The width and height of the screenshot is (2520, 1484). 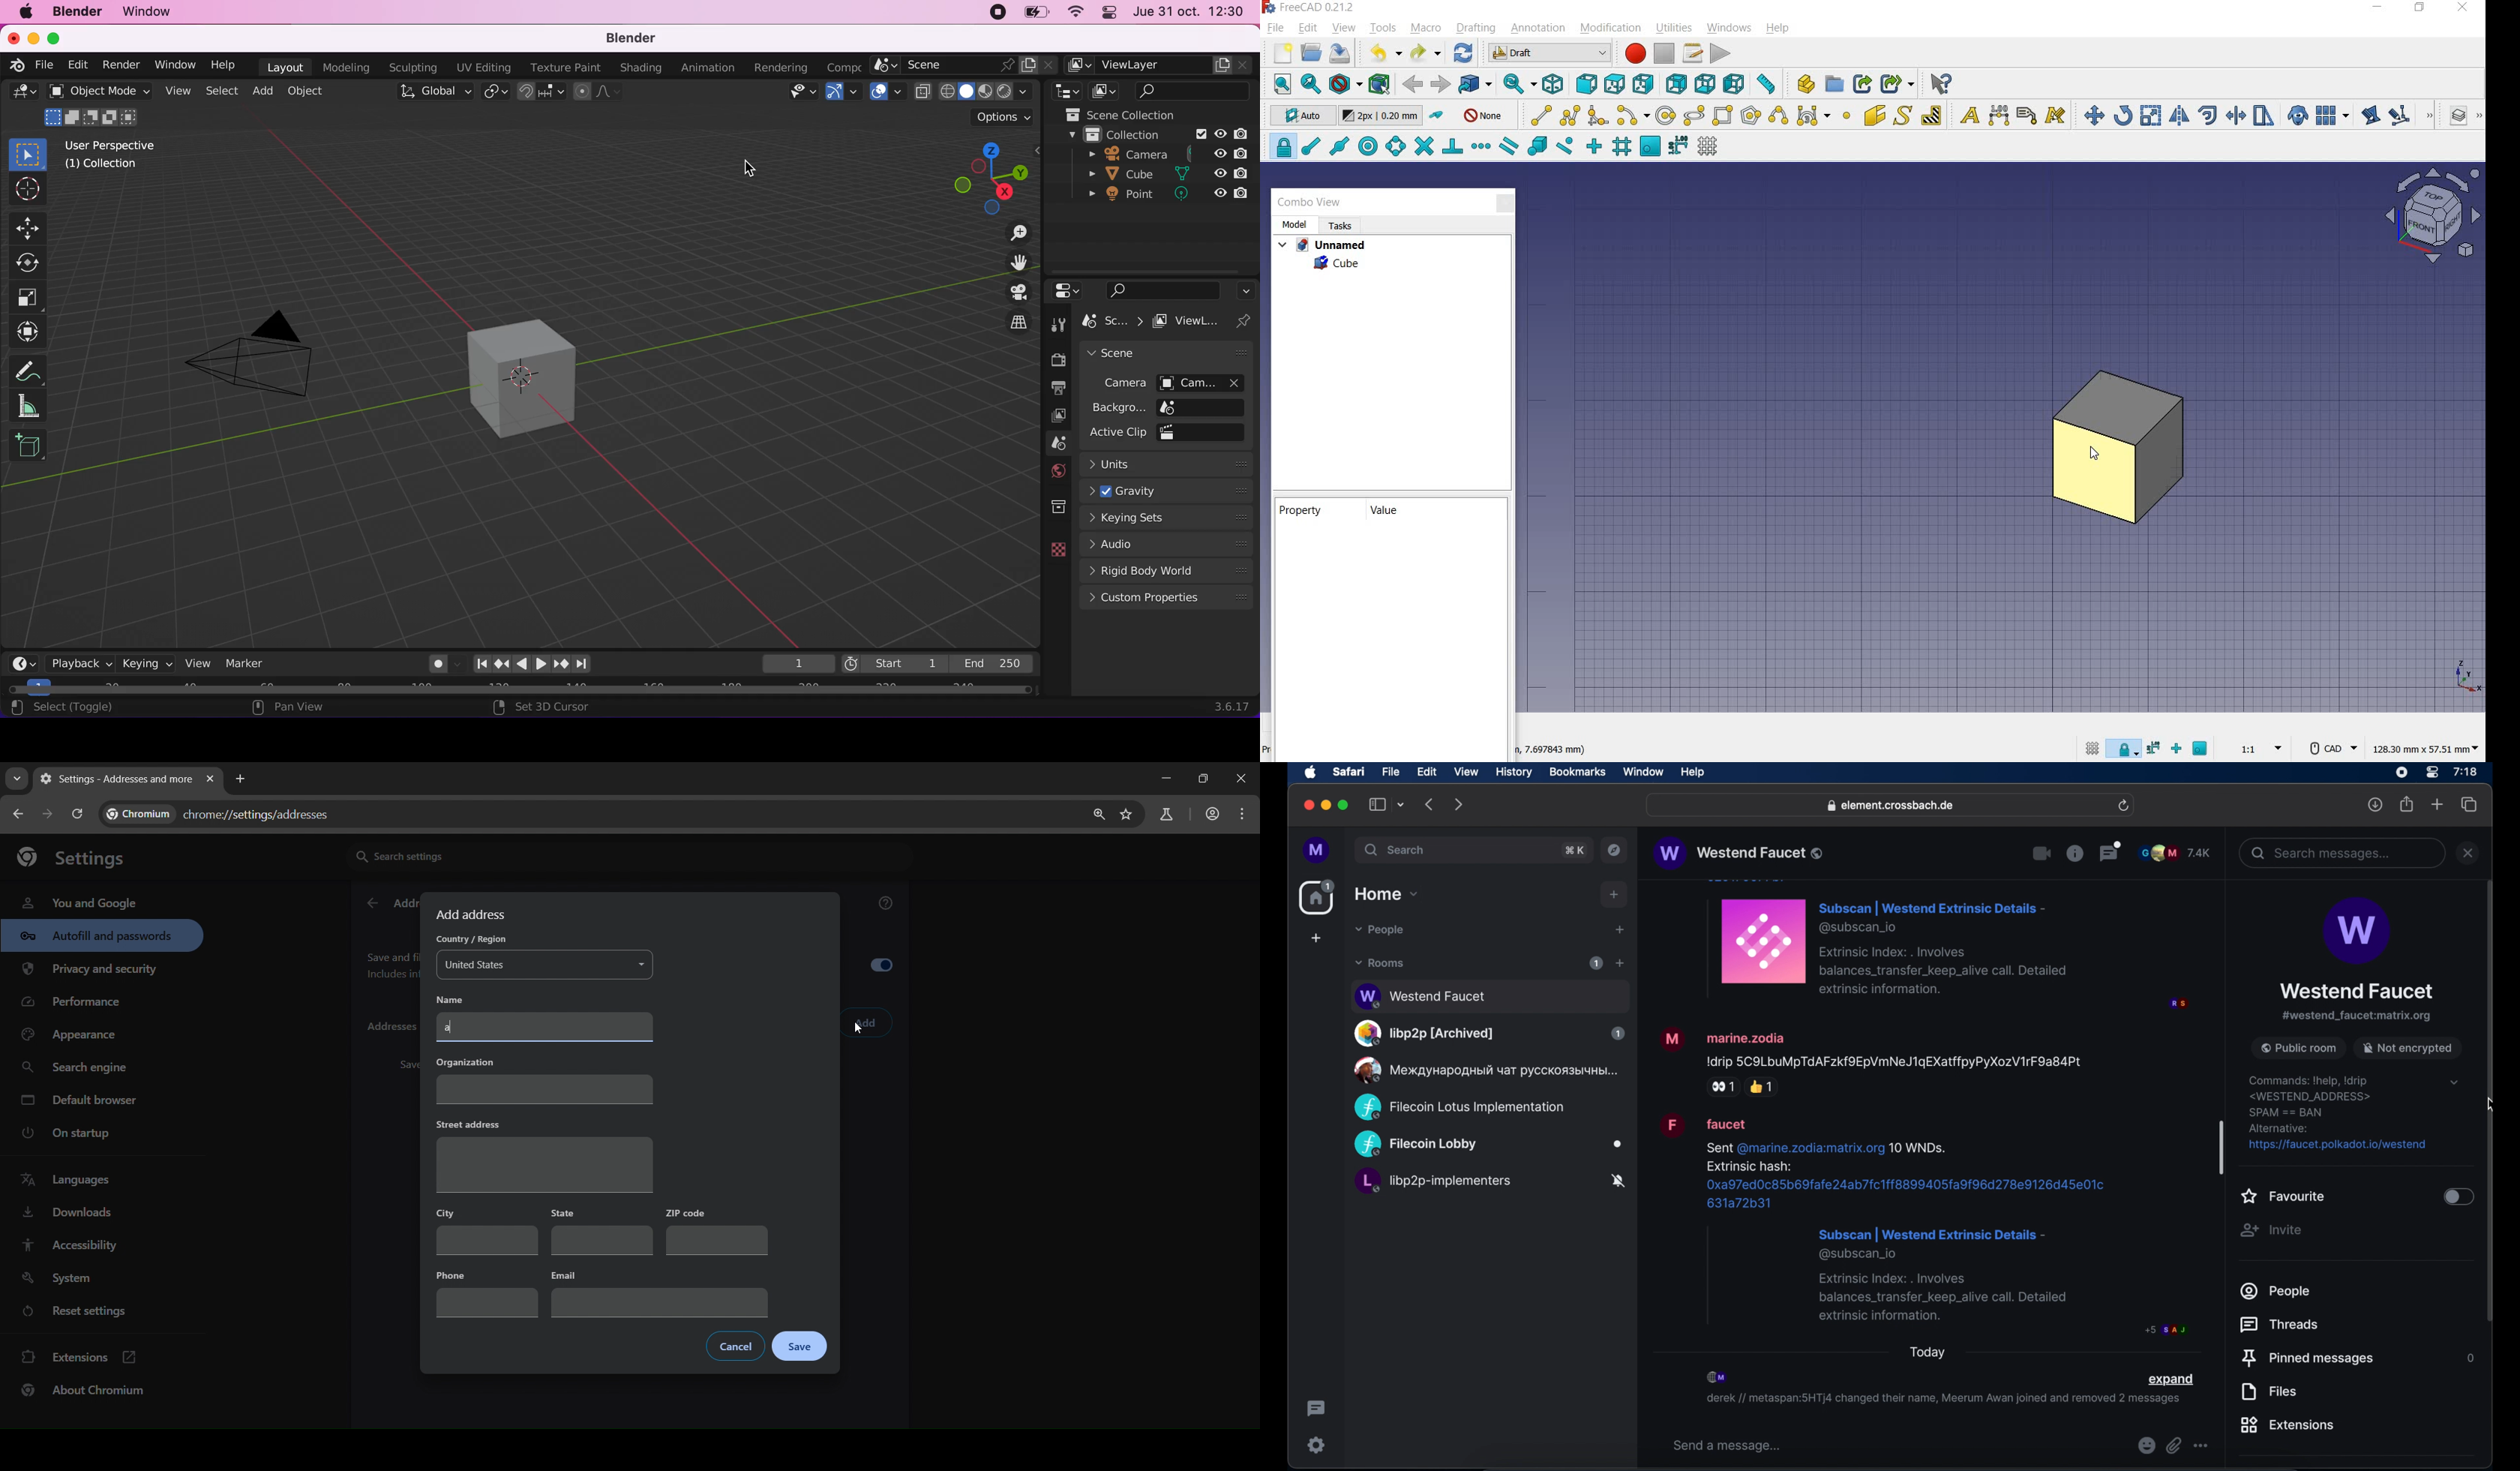 What do you see at coordinates (1386, 894) in the screenshot?
I see `home dropdown` at bounding box center [1386, 894].